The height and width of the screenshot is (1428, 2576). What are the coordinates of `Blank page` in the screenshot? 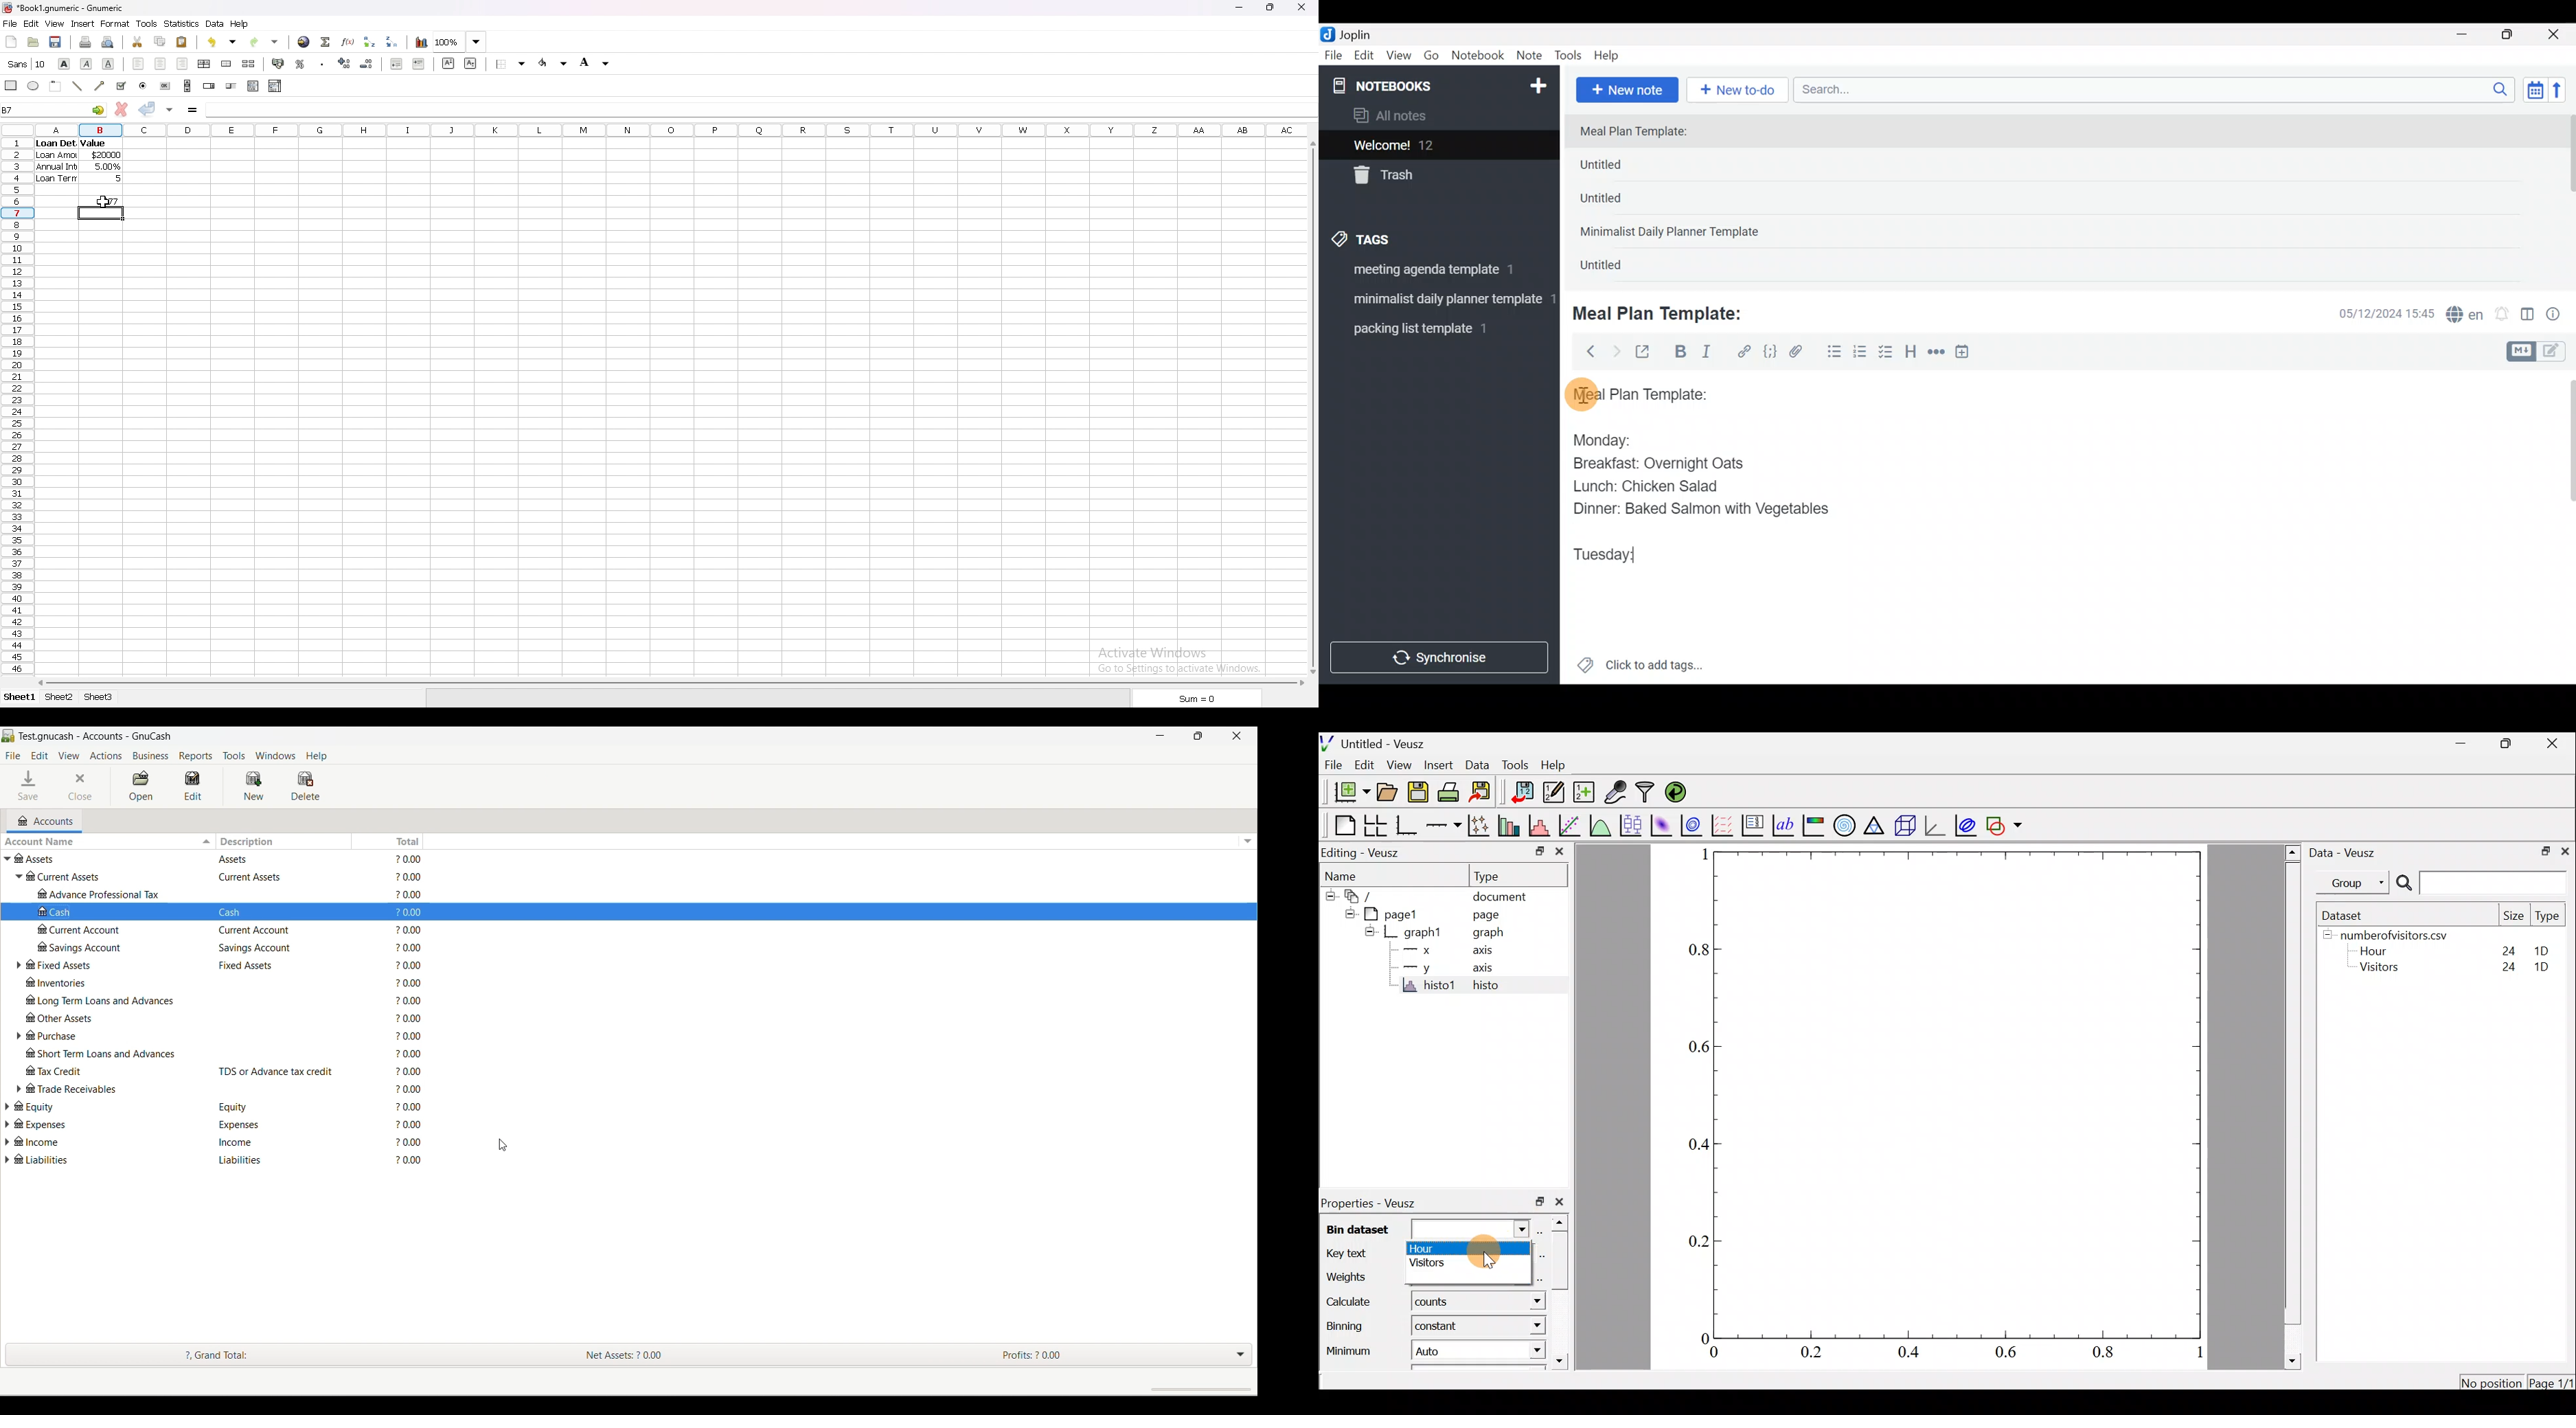 It's located at (1341, 824).